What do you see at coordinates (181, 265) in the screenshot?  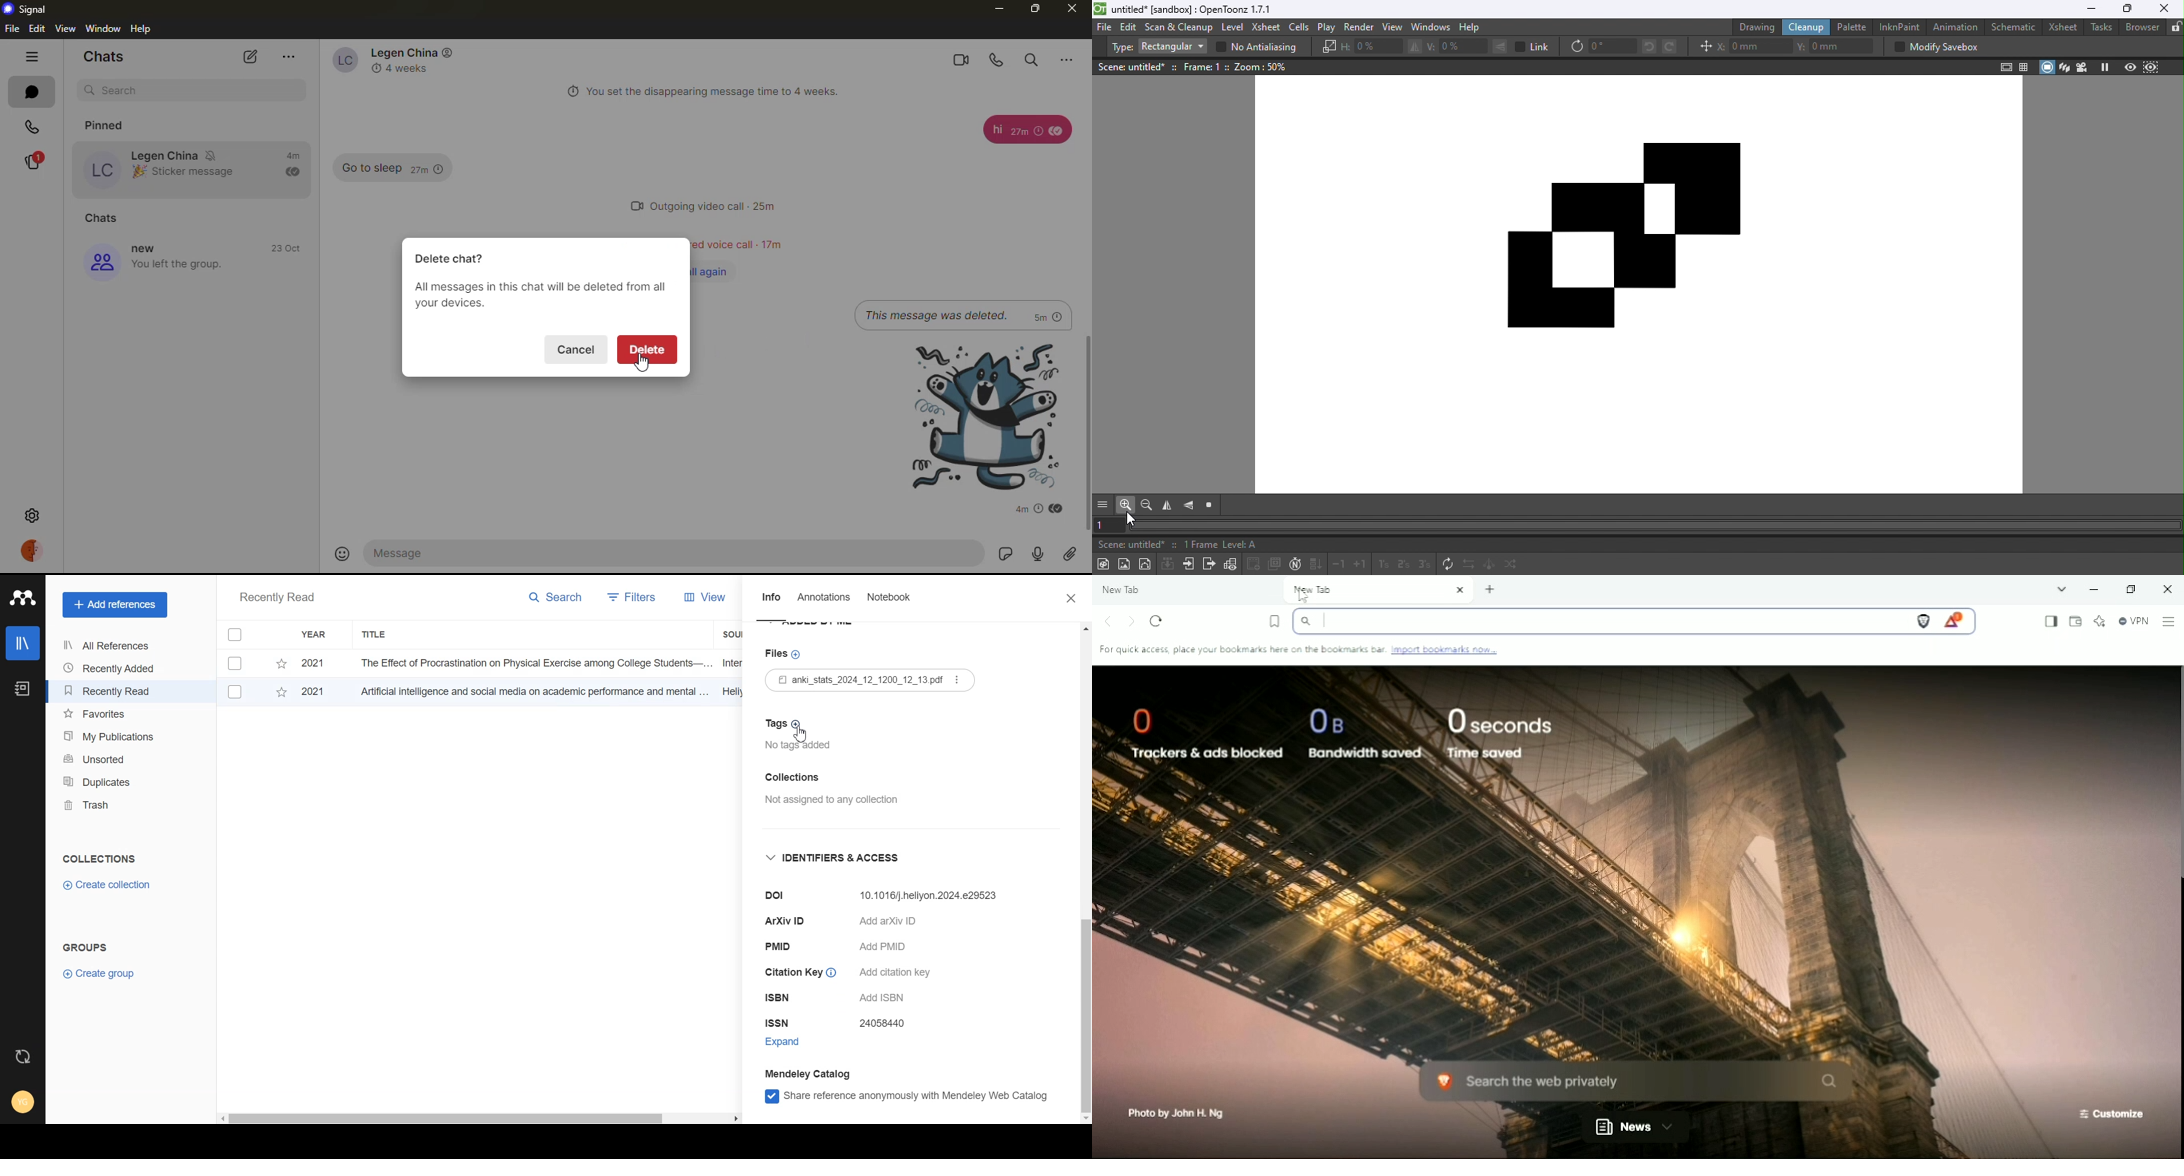 I see `You left the group` at bounding box center [181, 265].